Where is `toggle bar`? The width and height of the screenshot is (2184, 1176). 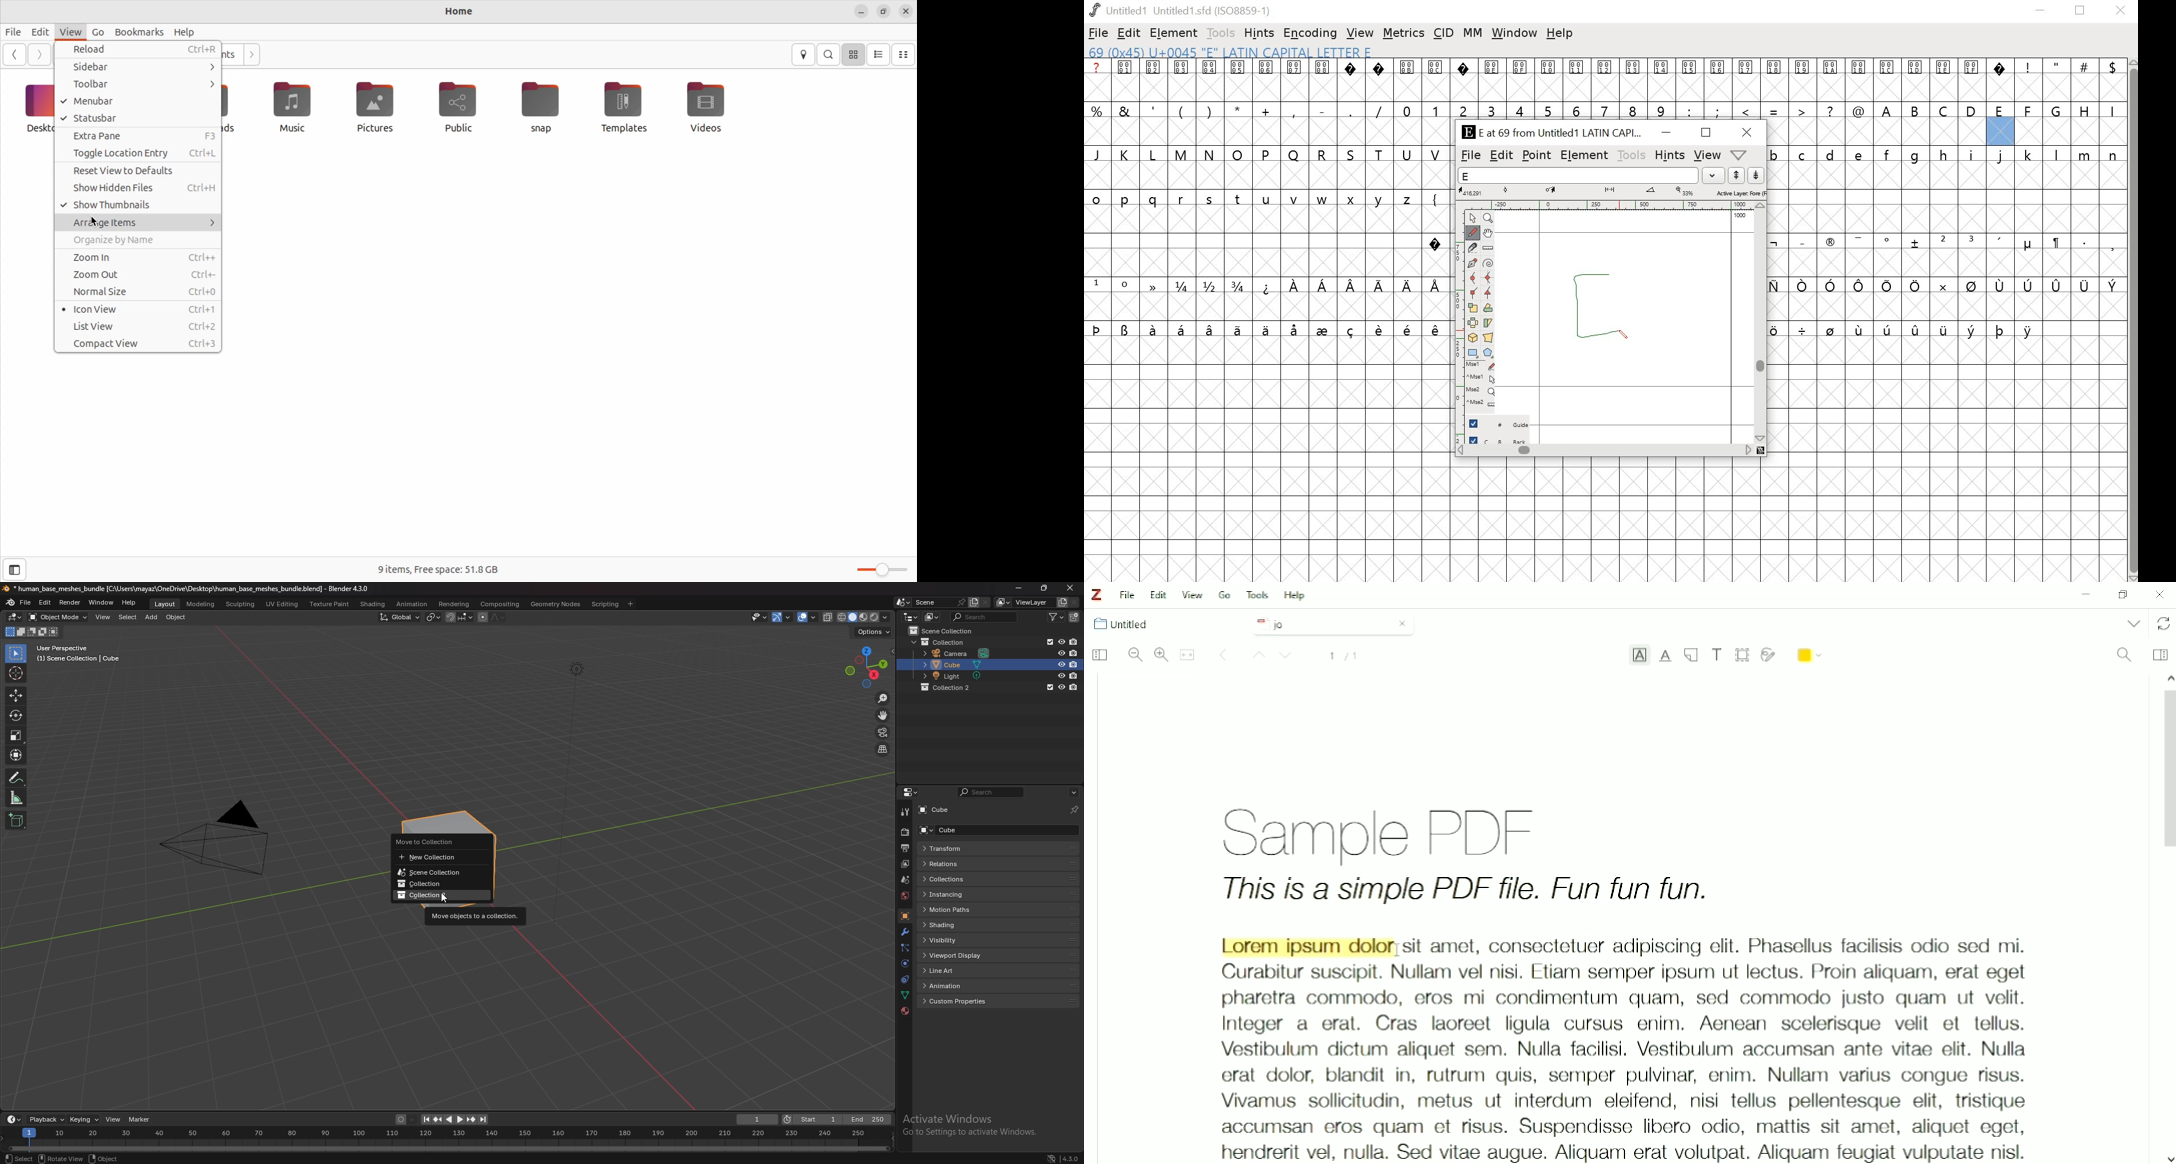 toggle bar is located at coordinates (881, 569).